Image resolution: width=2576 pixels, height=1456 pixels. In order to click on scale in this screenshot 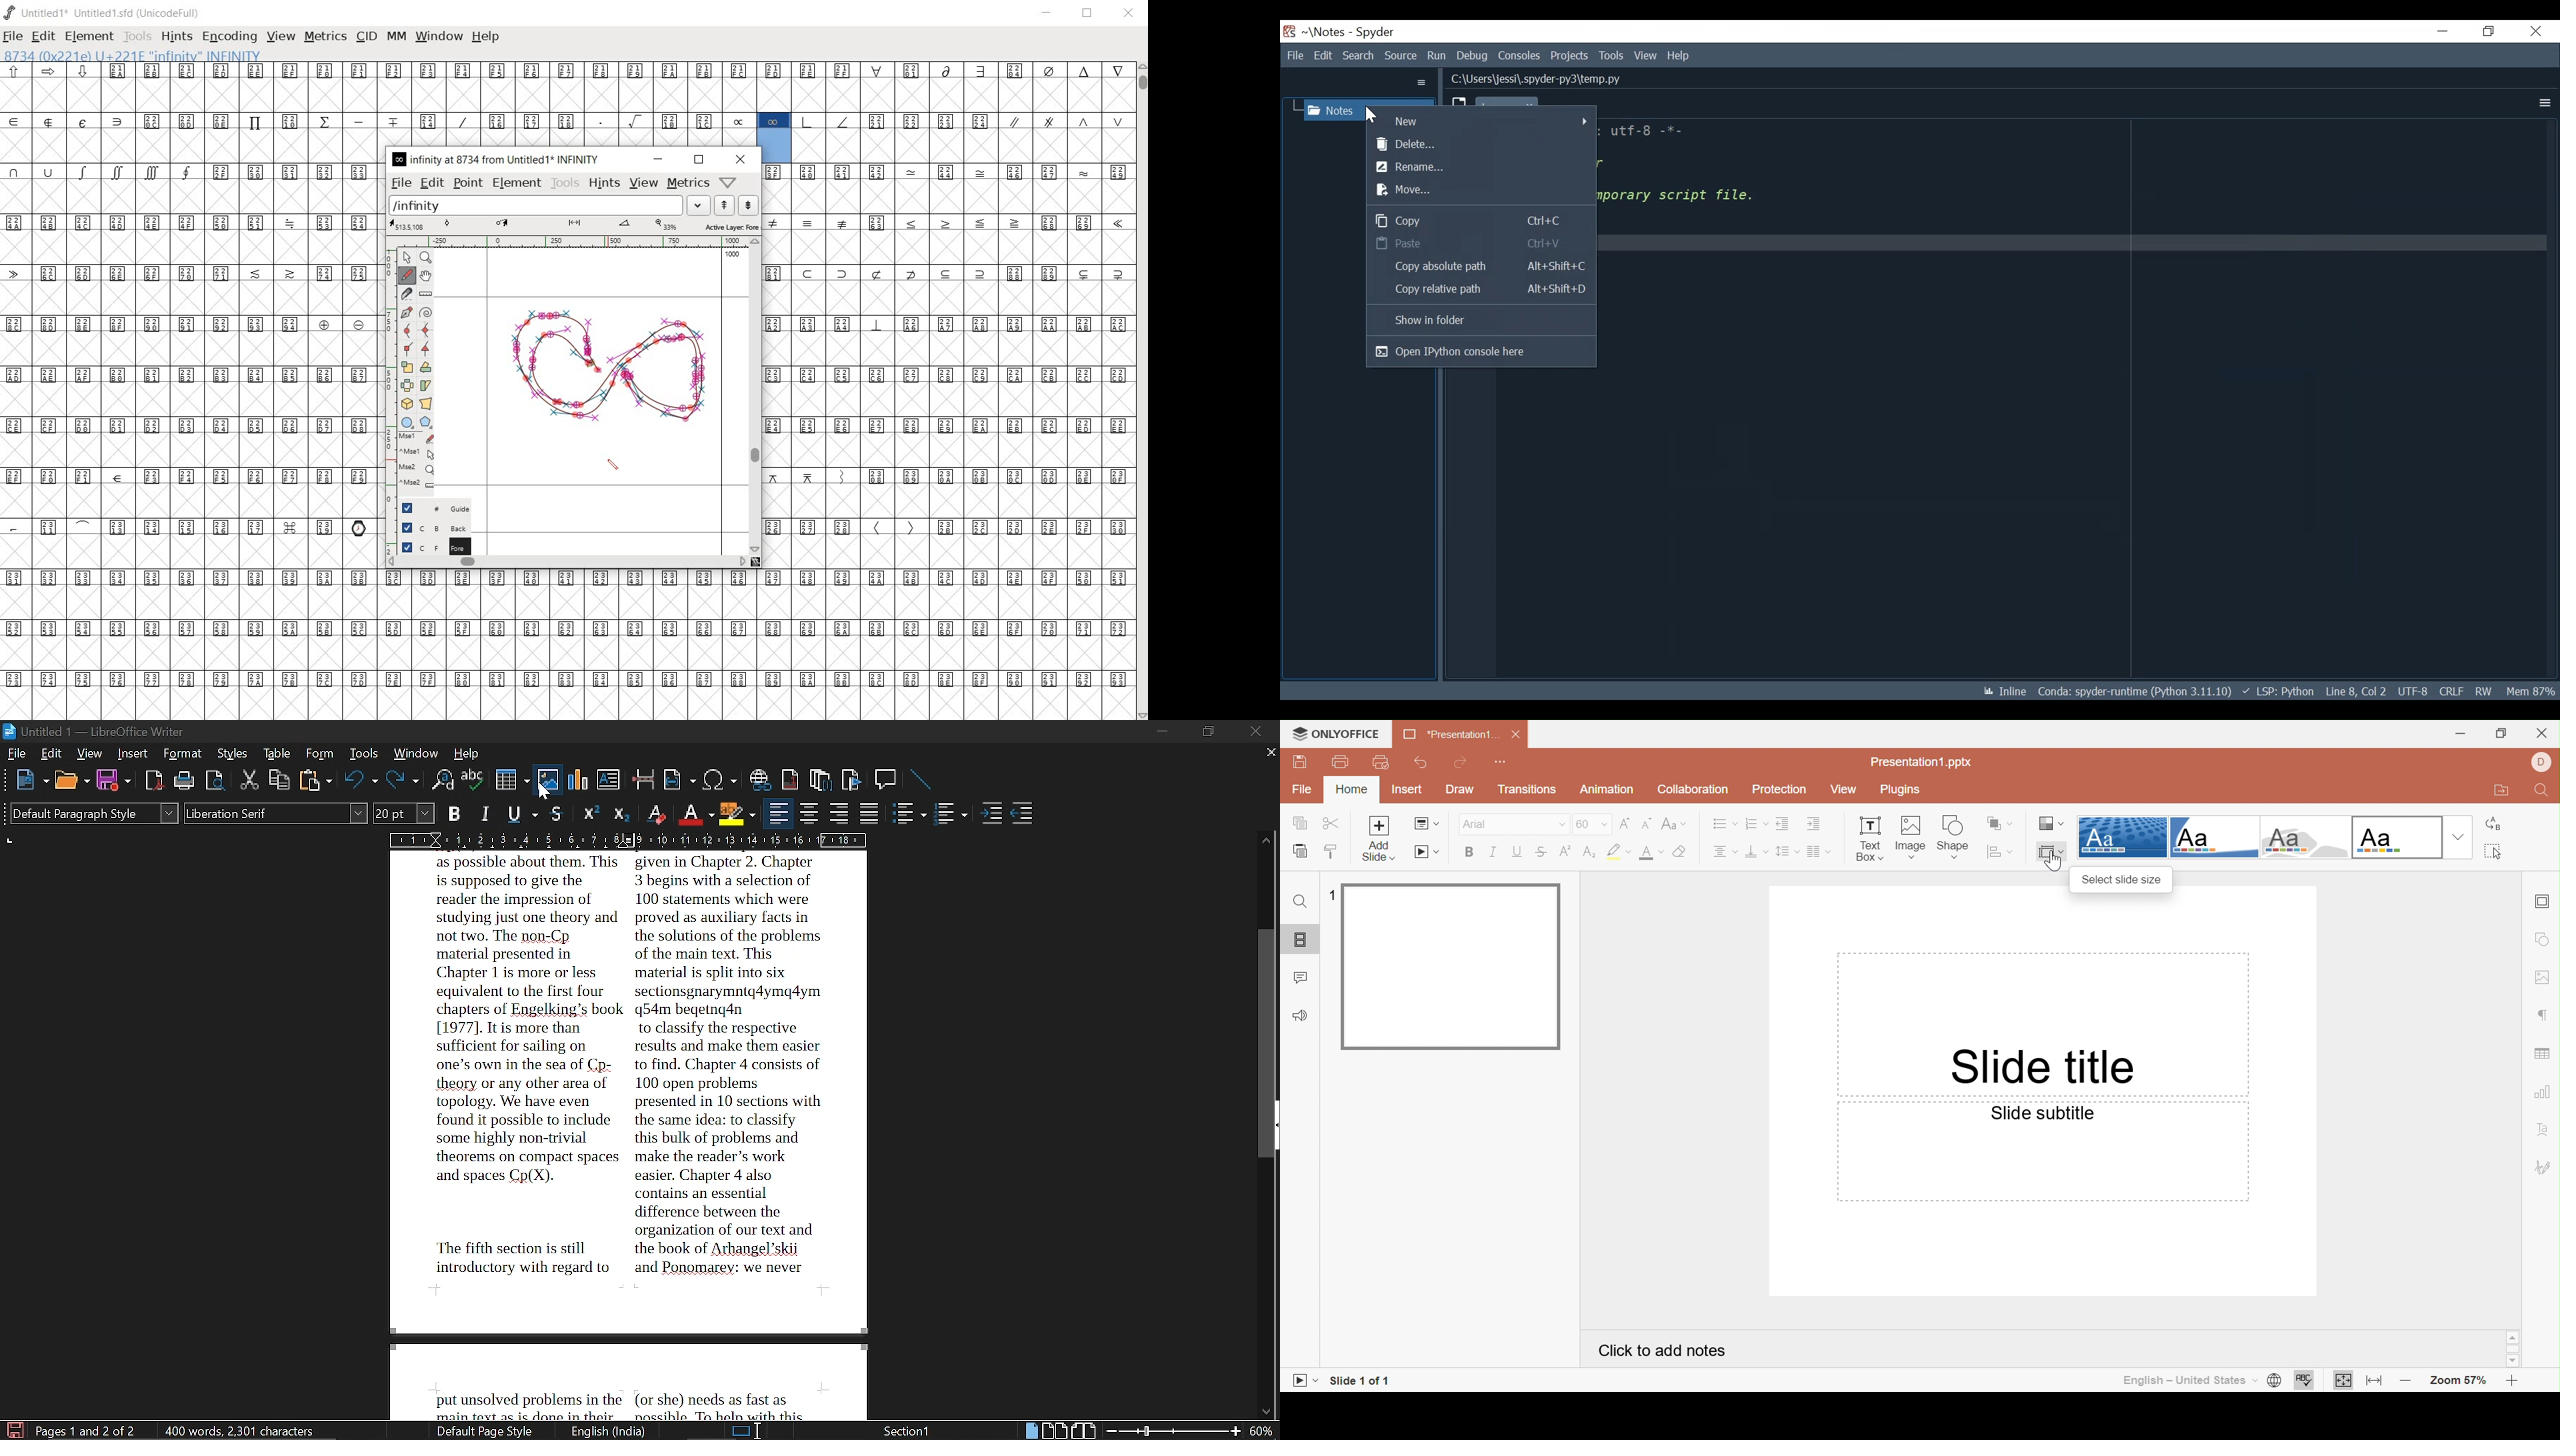, I will do `click(630, 840)`.